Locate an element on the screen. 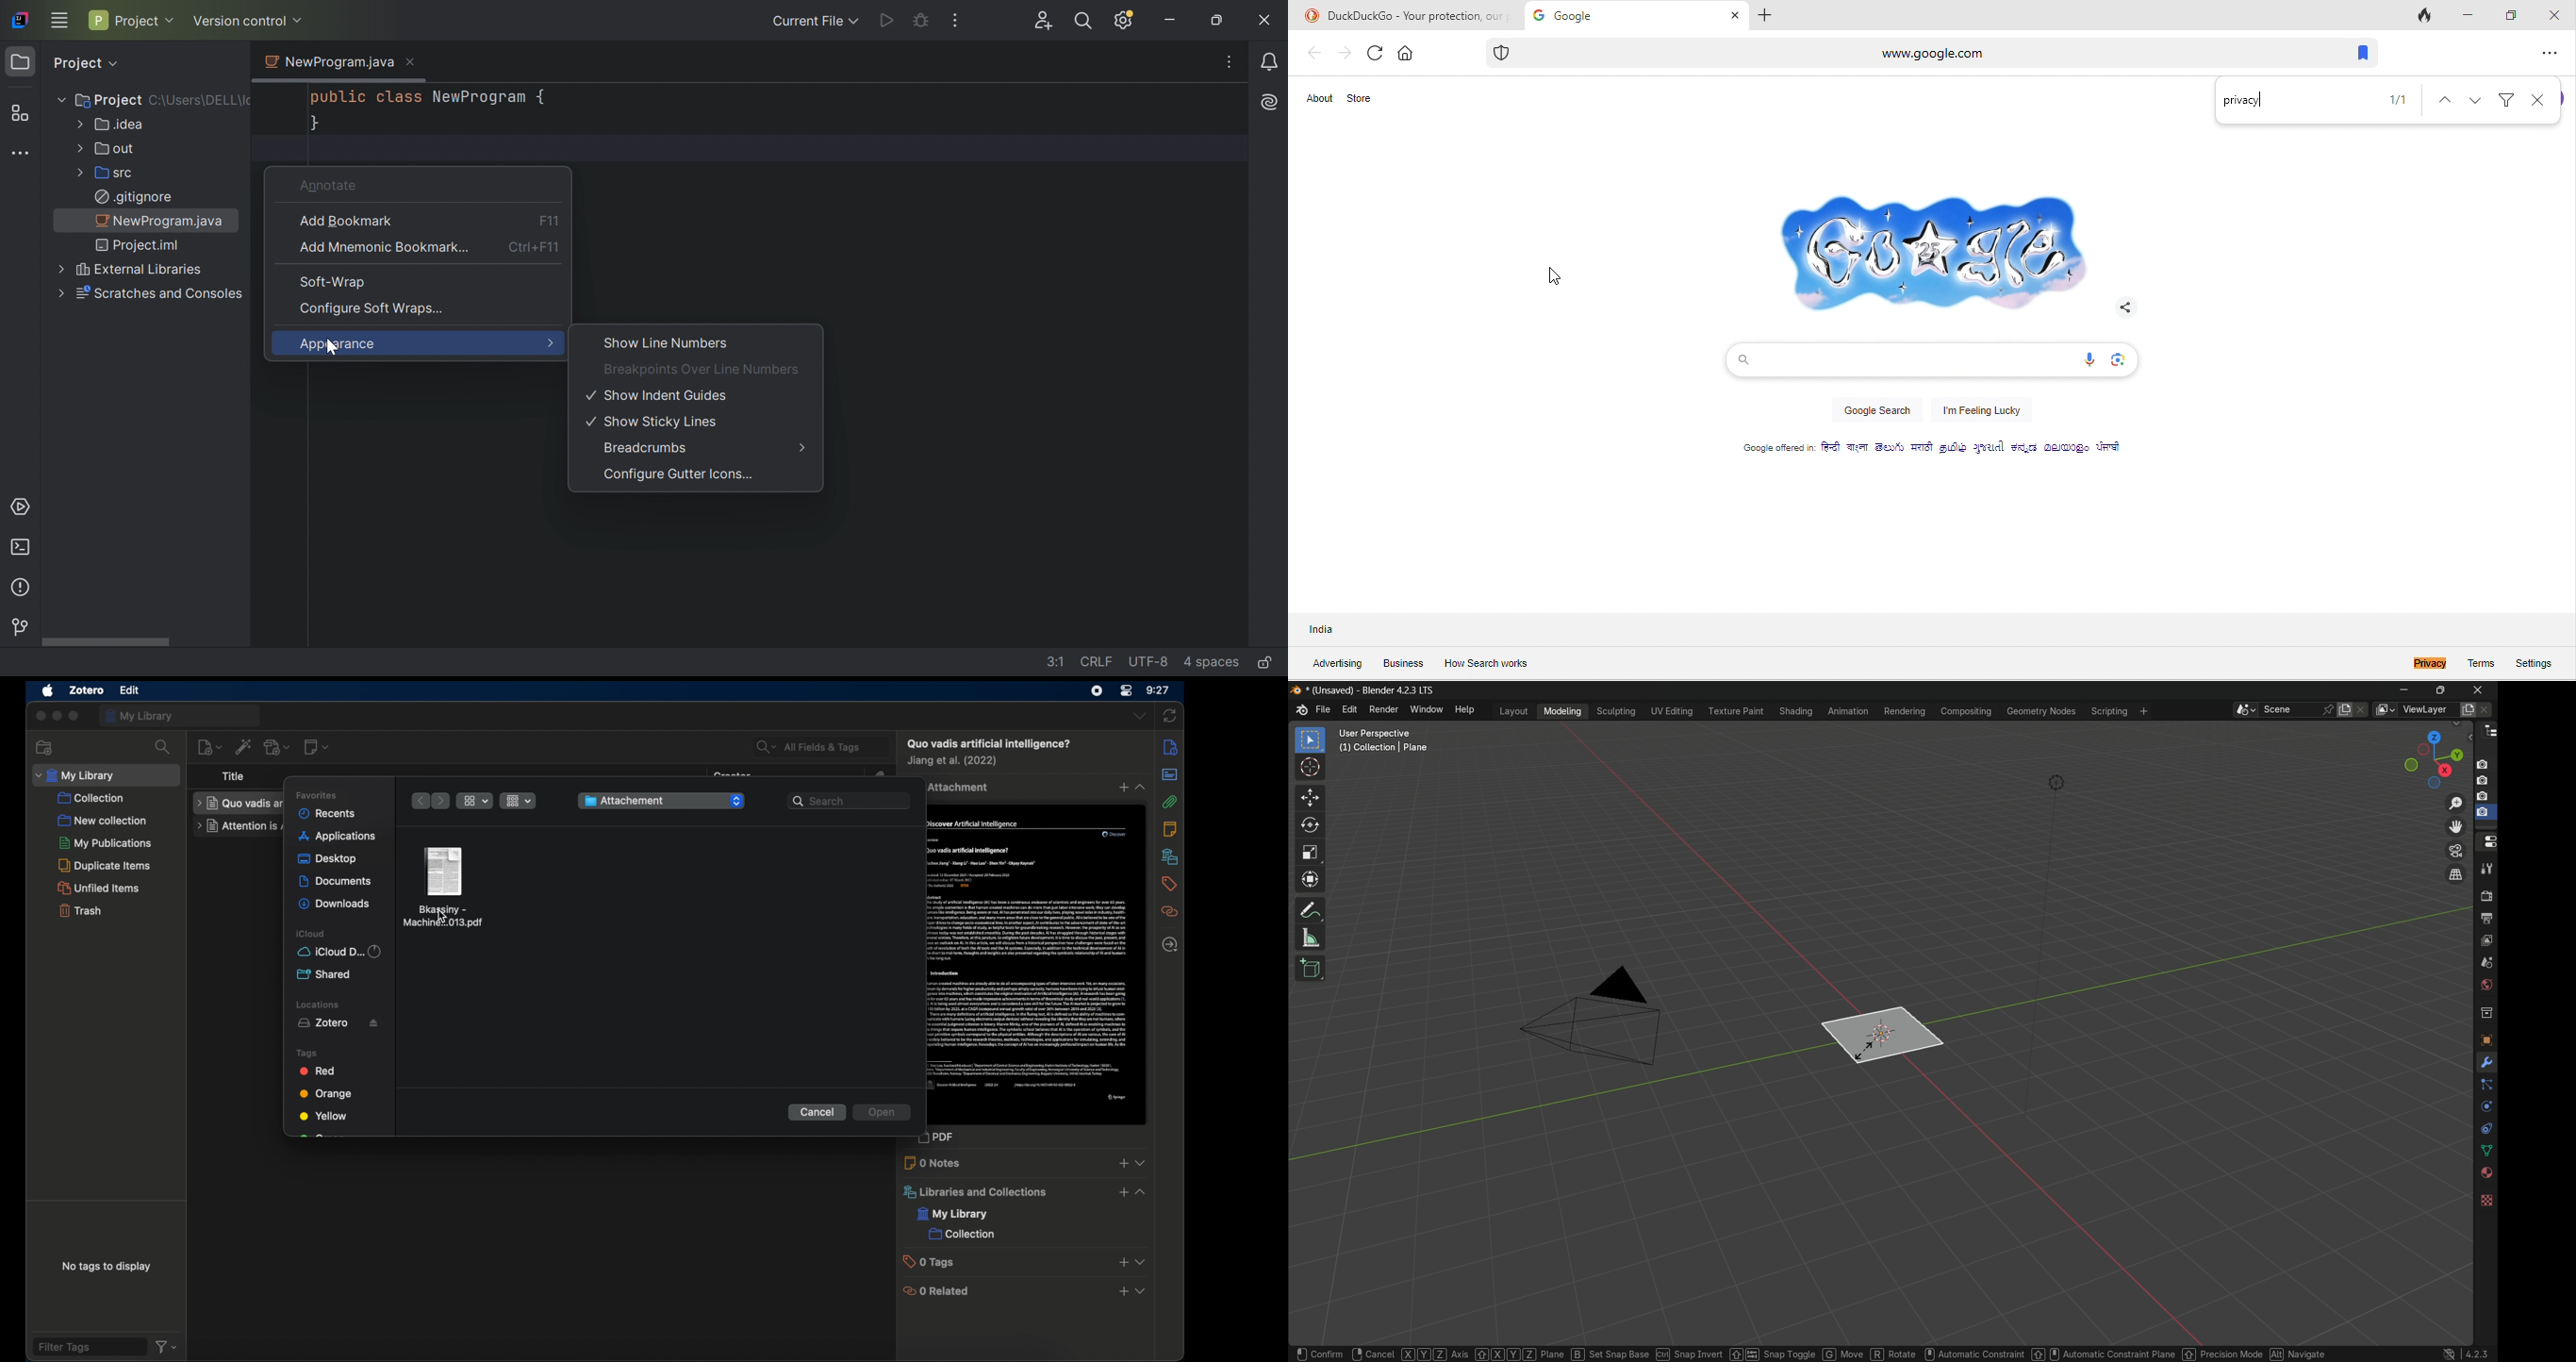  duplicate items is located at coordinates (107, 865).